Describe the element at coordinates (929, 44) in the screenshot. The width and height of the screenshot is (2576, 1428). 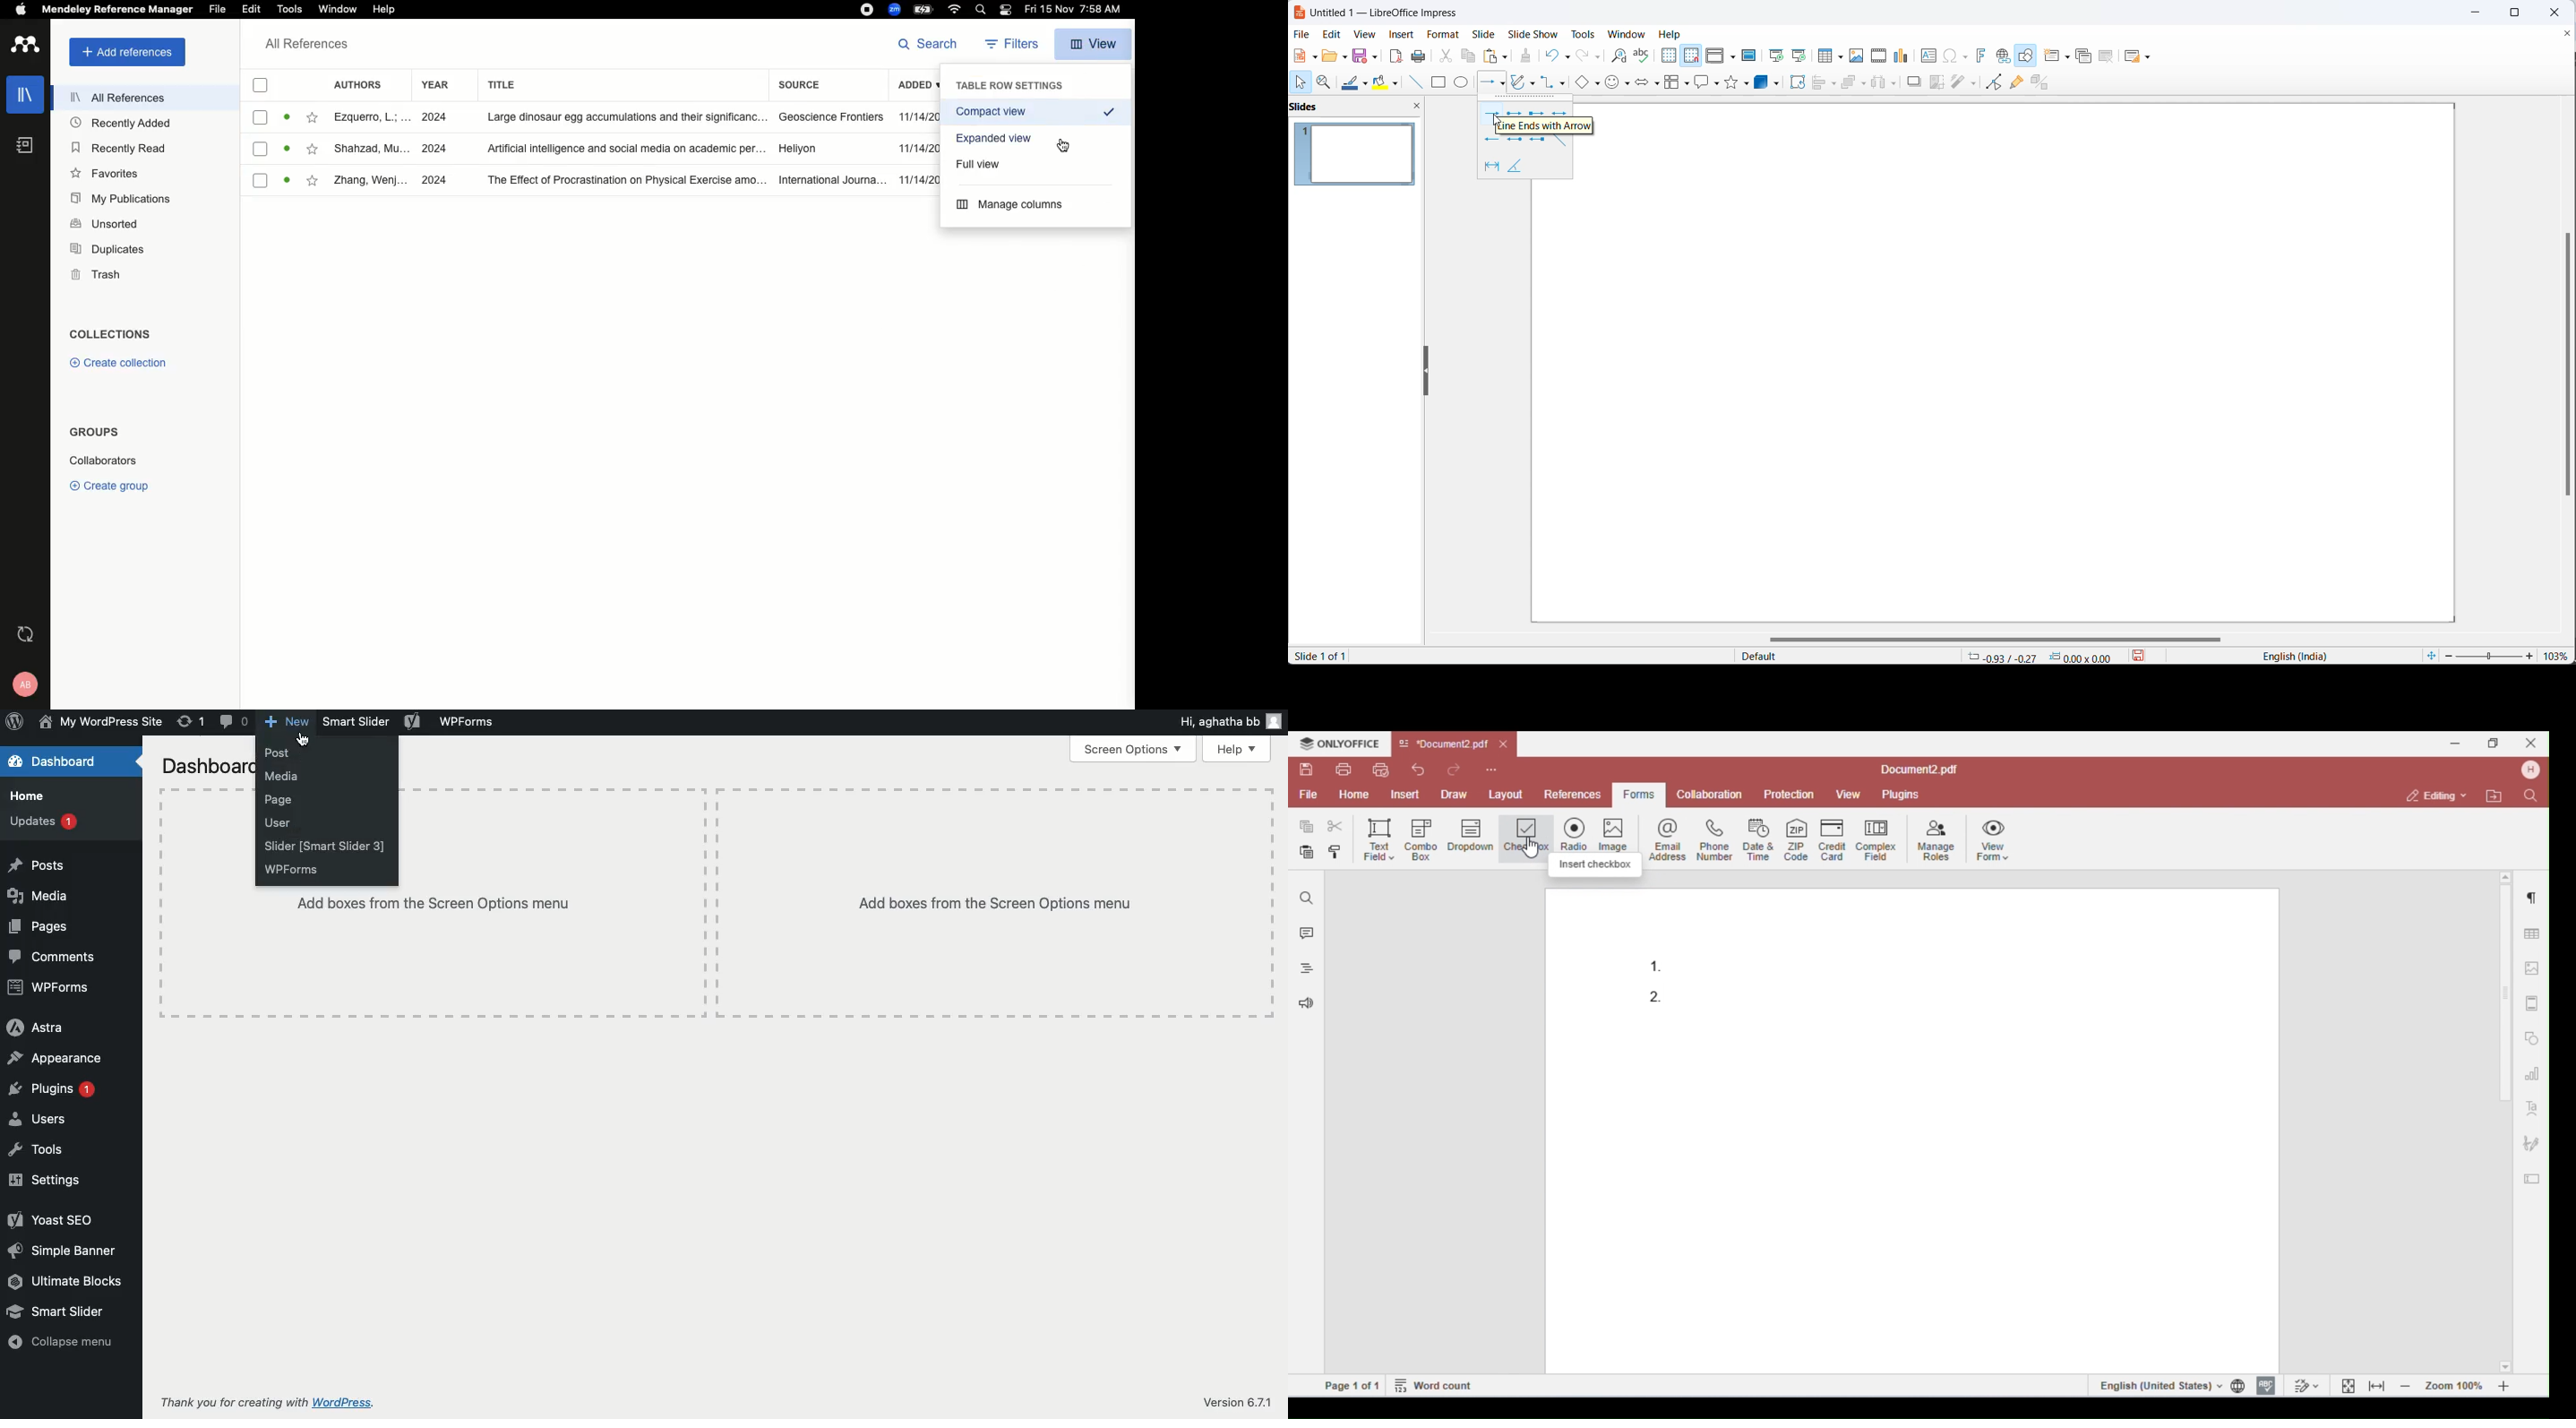
I see `Search` at that location.